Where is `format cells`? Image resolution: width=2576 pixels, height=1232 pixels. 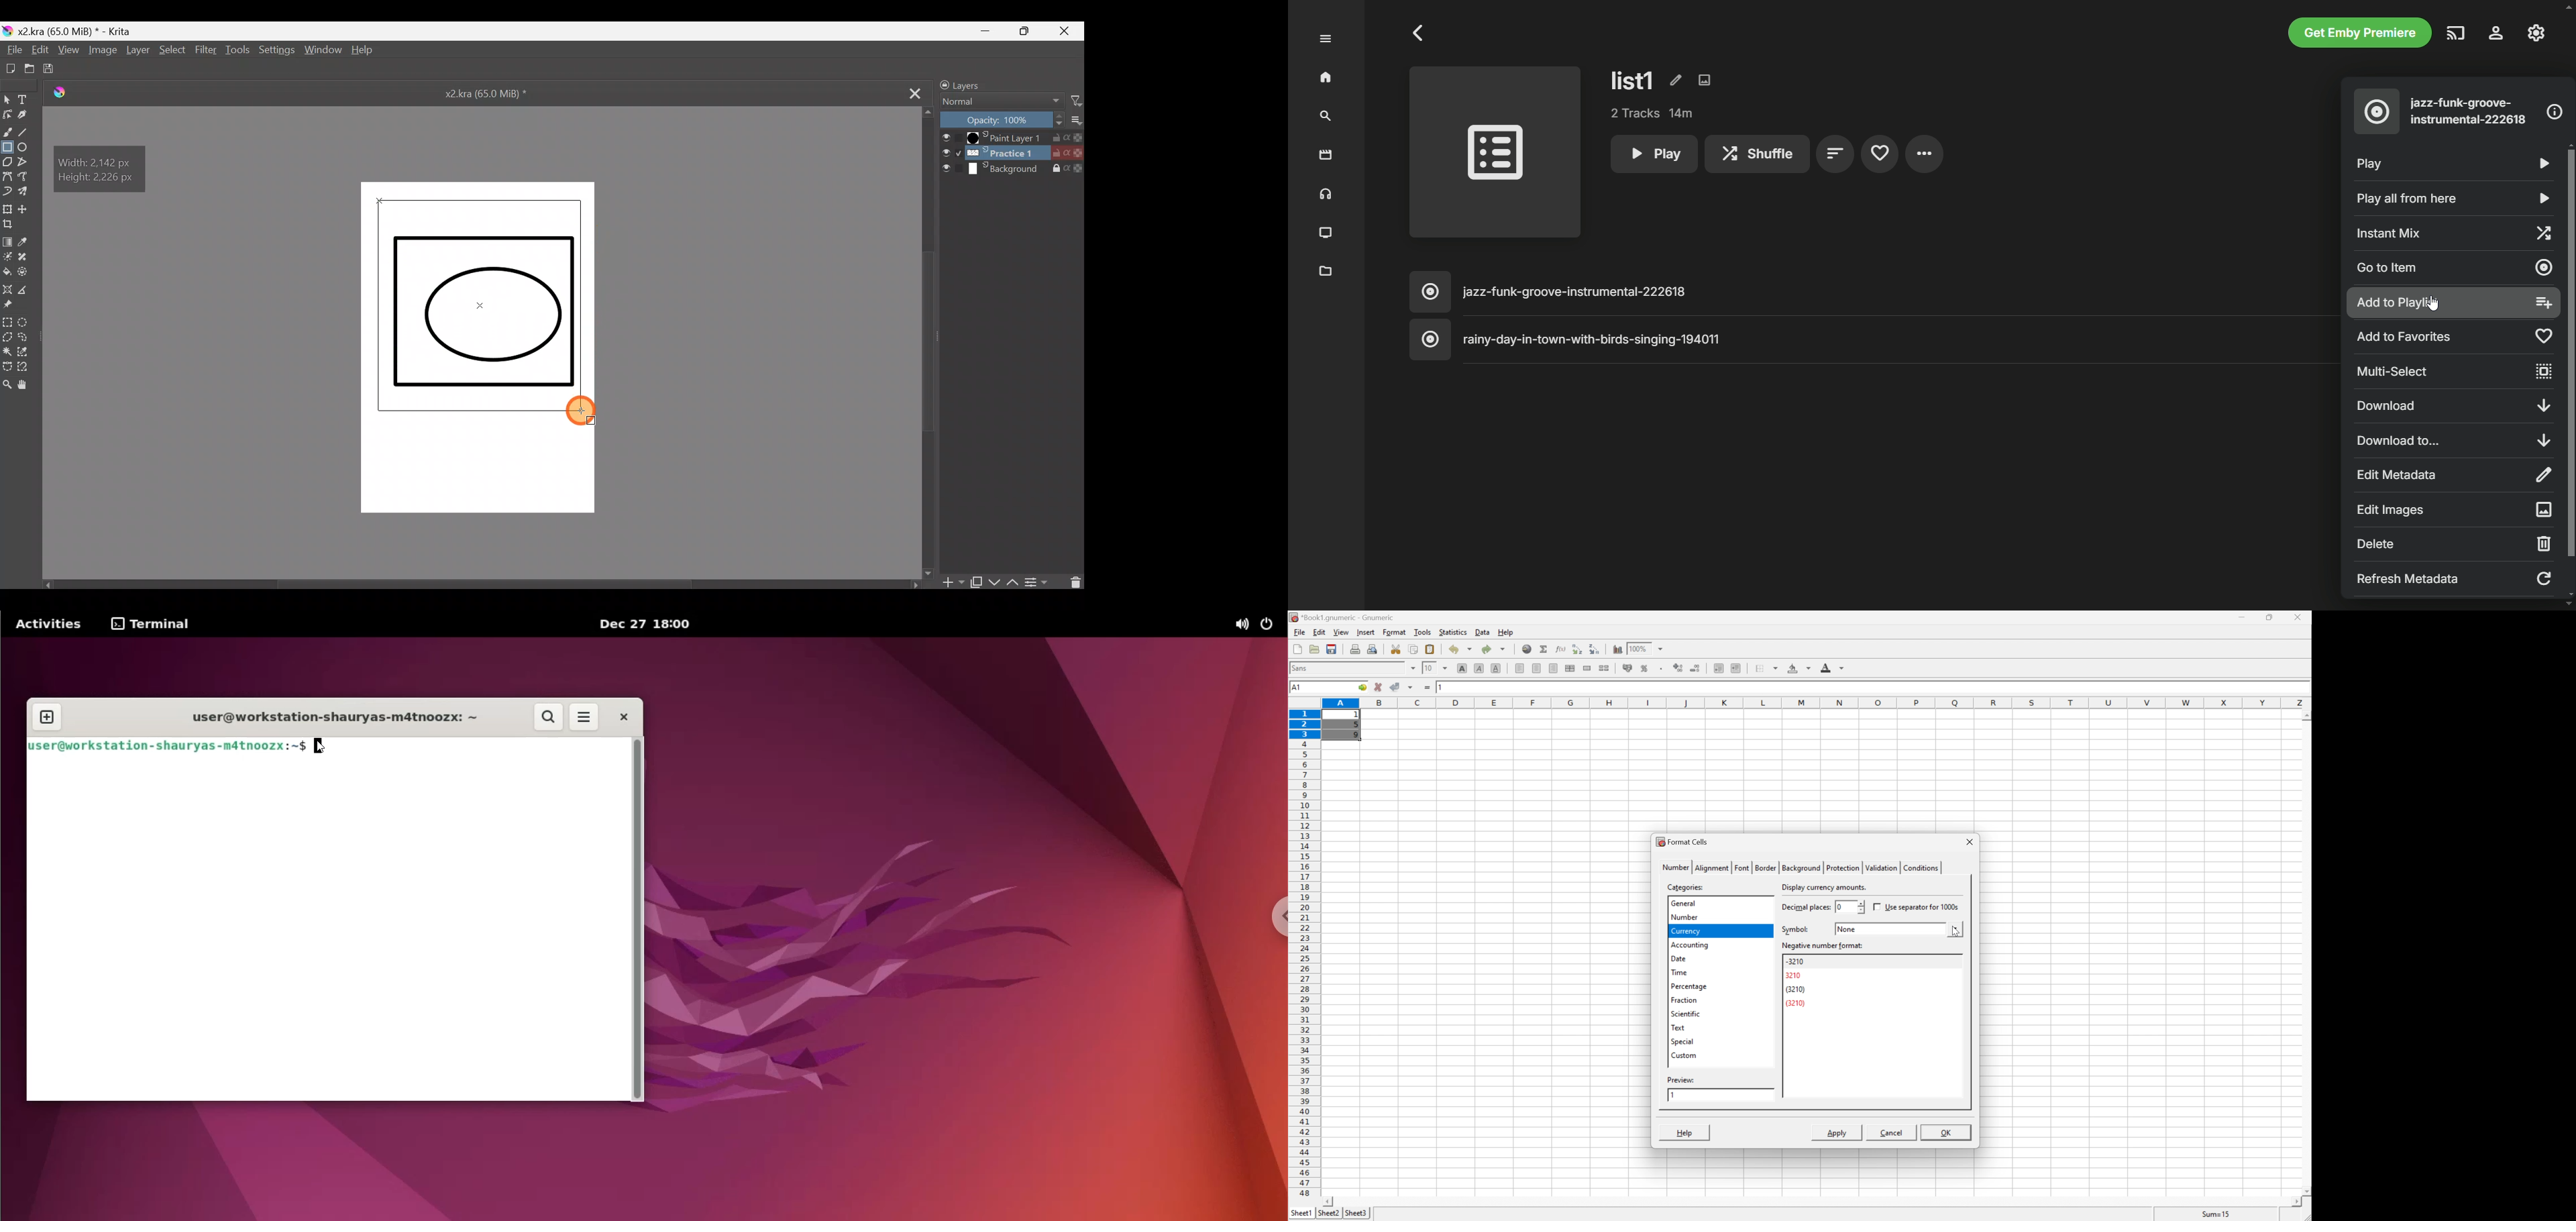 format cells is located at coordinates (1682, 841).